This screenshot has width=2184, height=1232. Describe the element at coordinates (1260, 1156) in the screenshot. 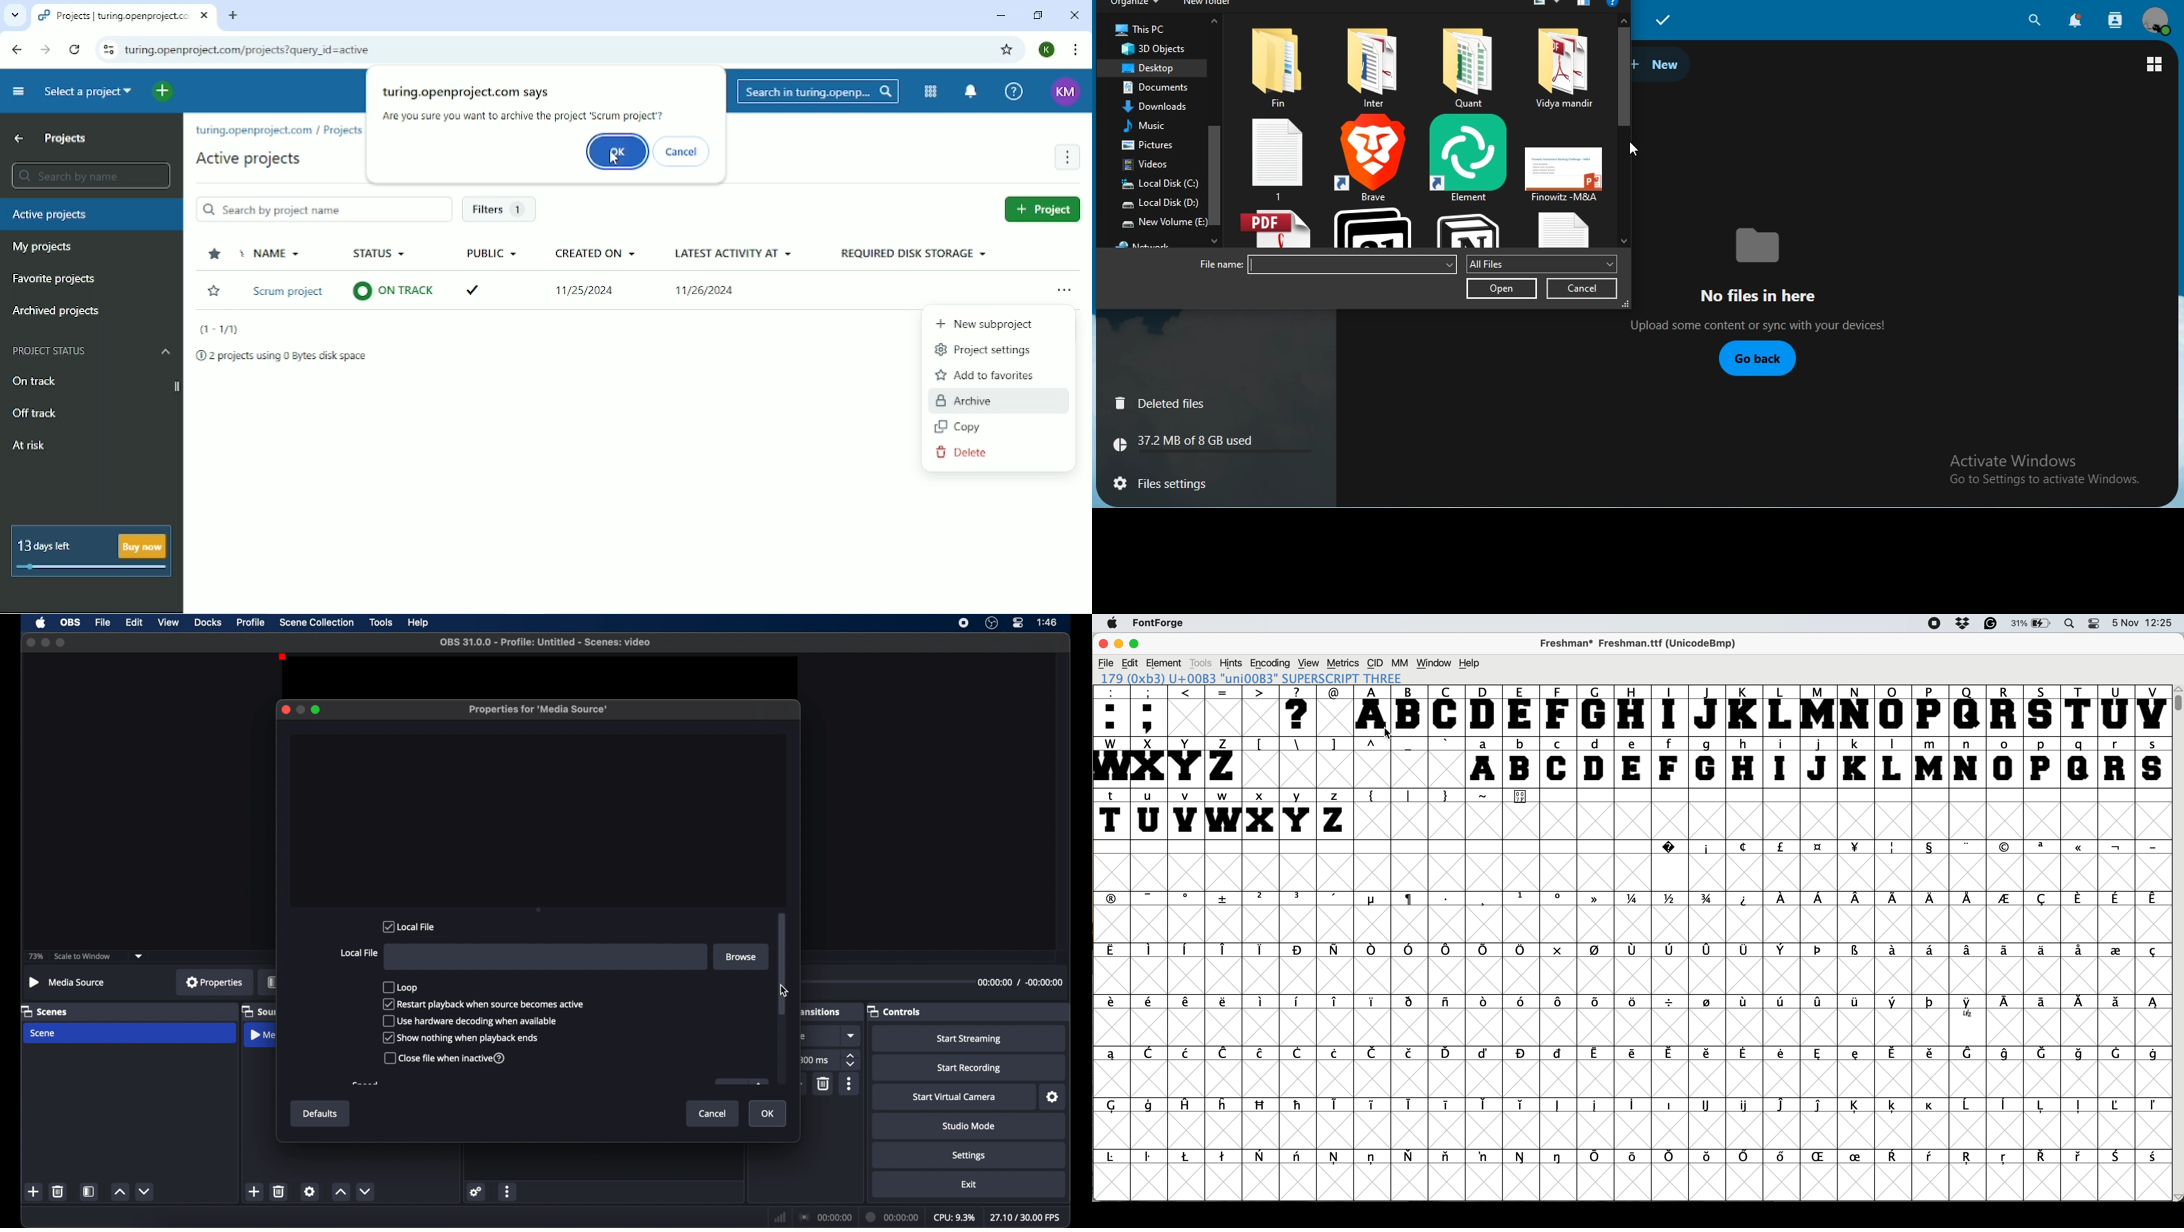

I see `symbol` at that location.